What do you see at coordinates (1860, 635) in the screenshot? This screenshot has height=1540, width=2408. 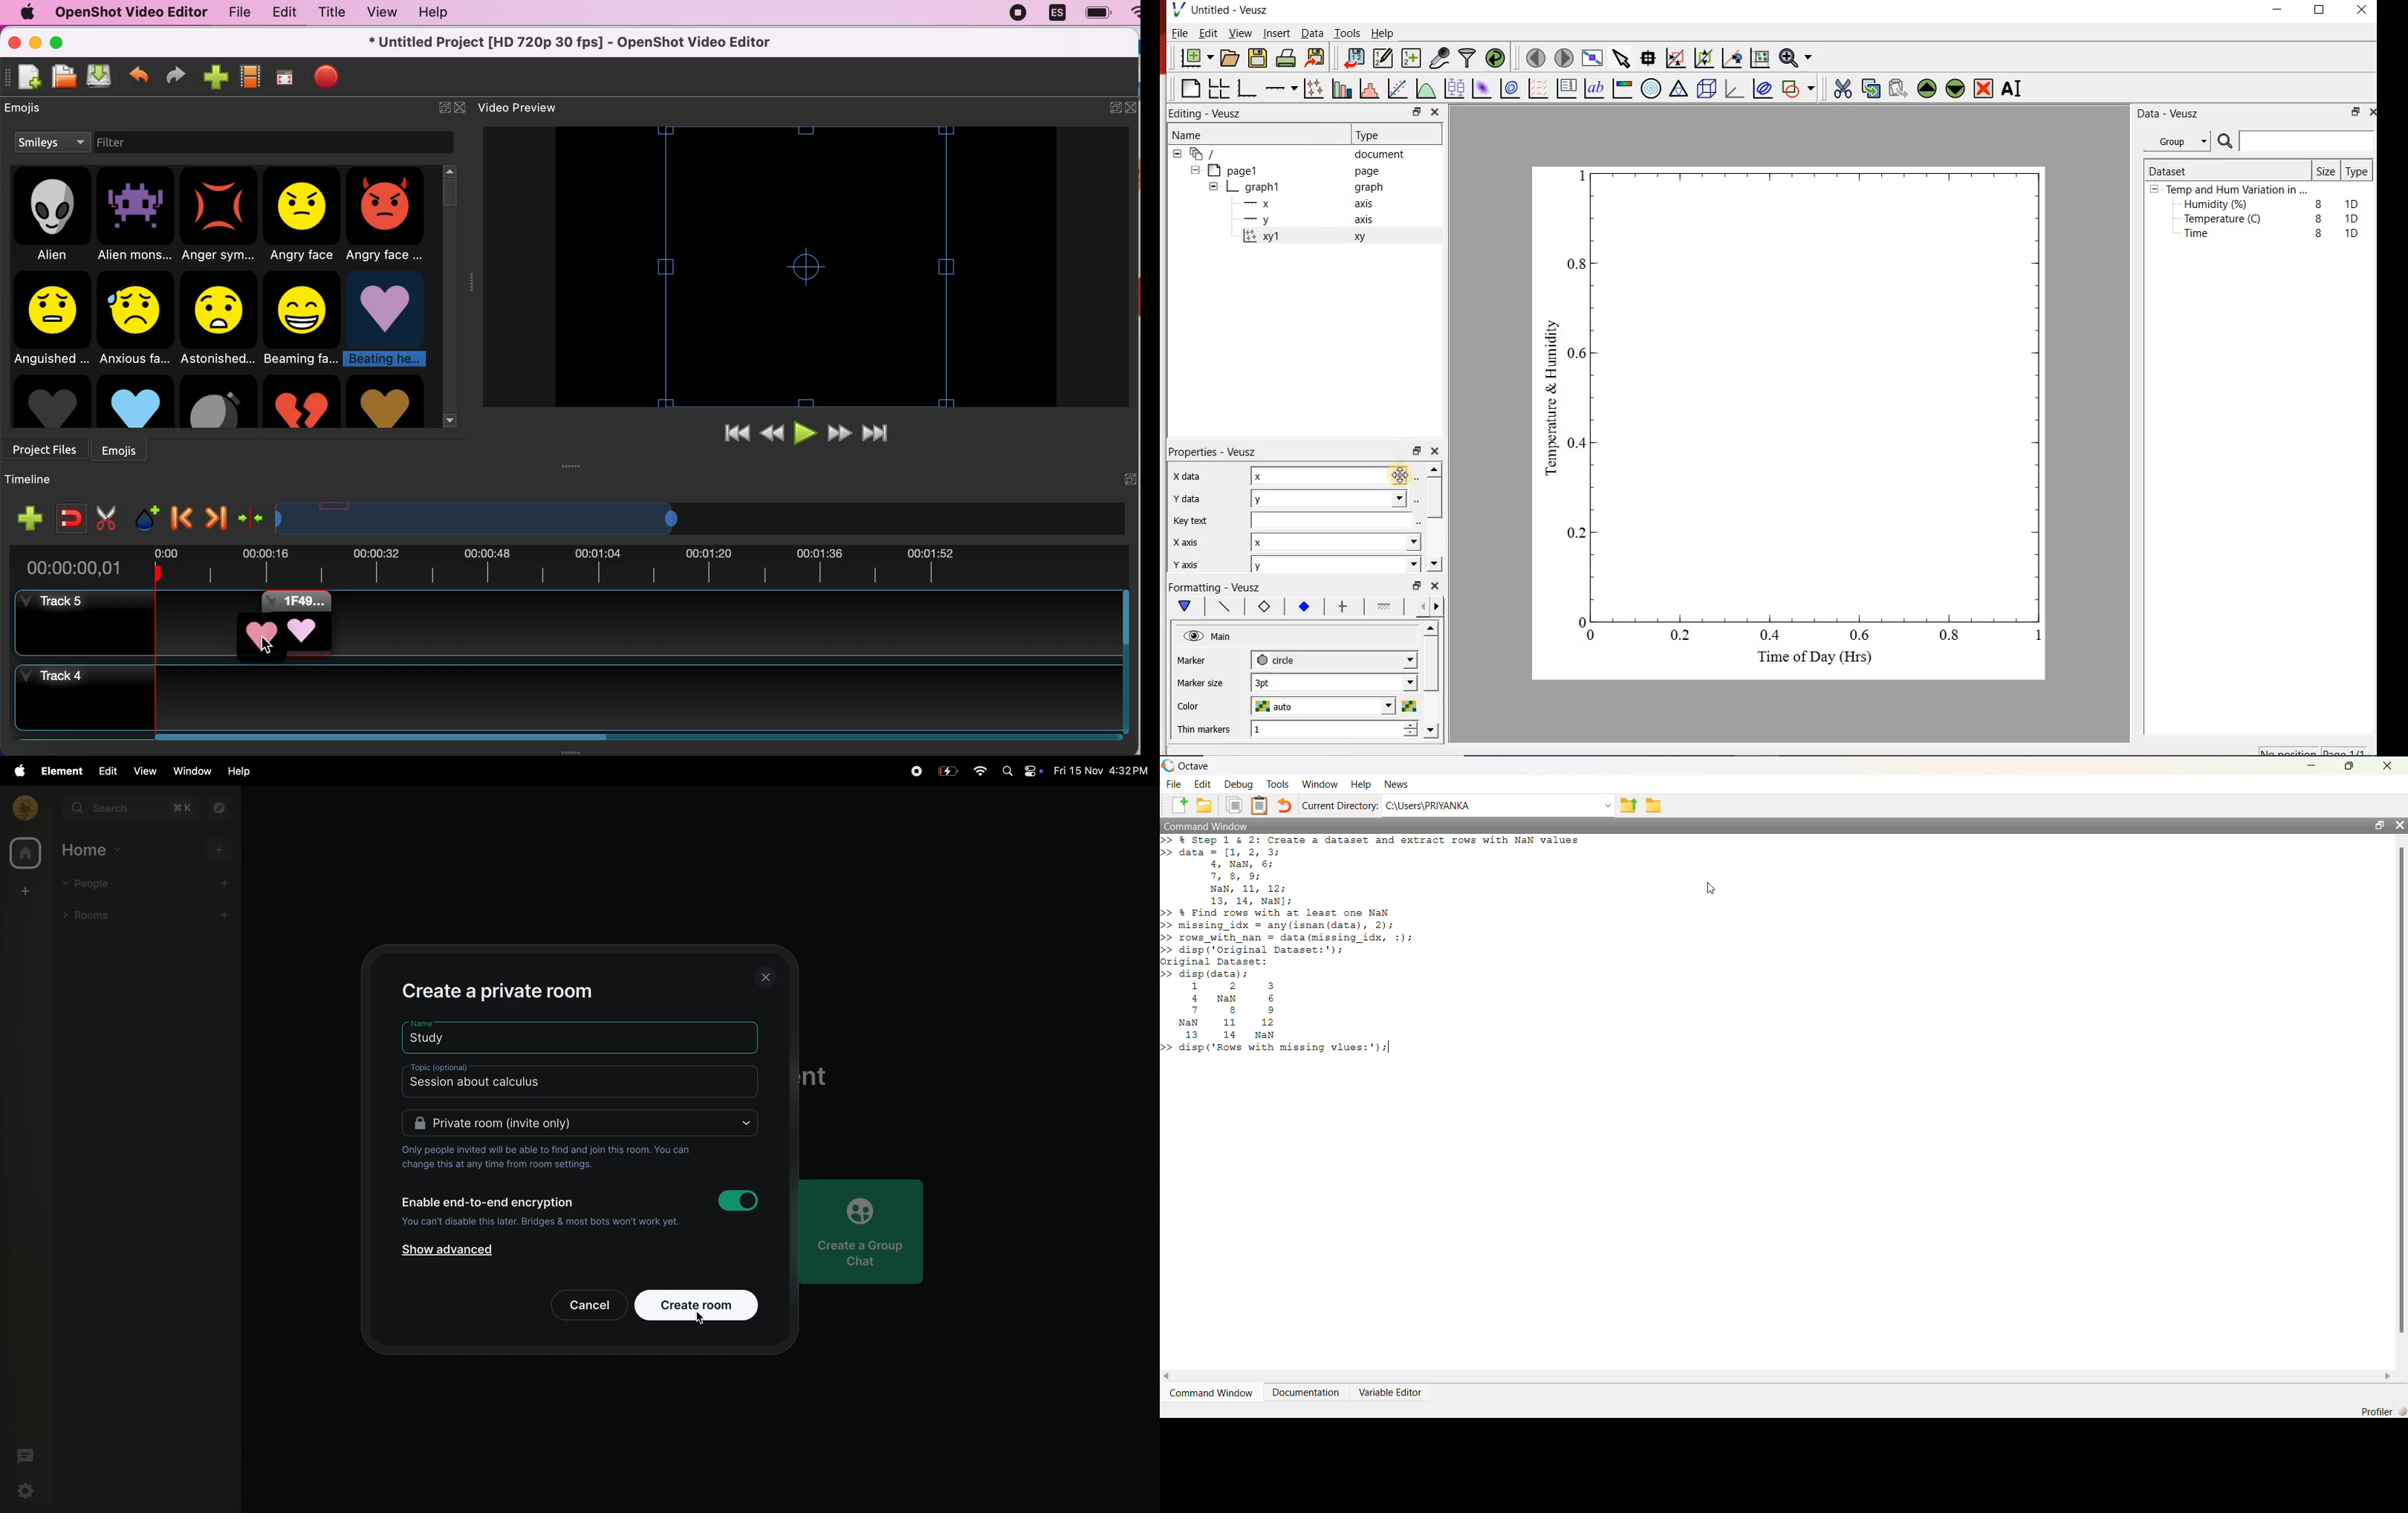 I see `0.6` at bounding box center [1860, 635].